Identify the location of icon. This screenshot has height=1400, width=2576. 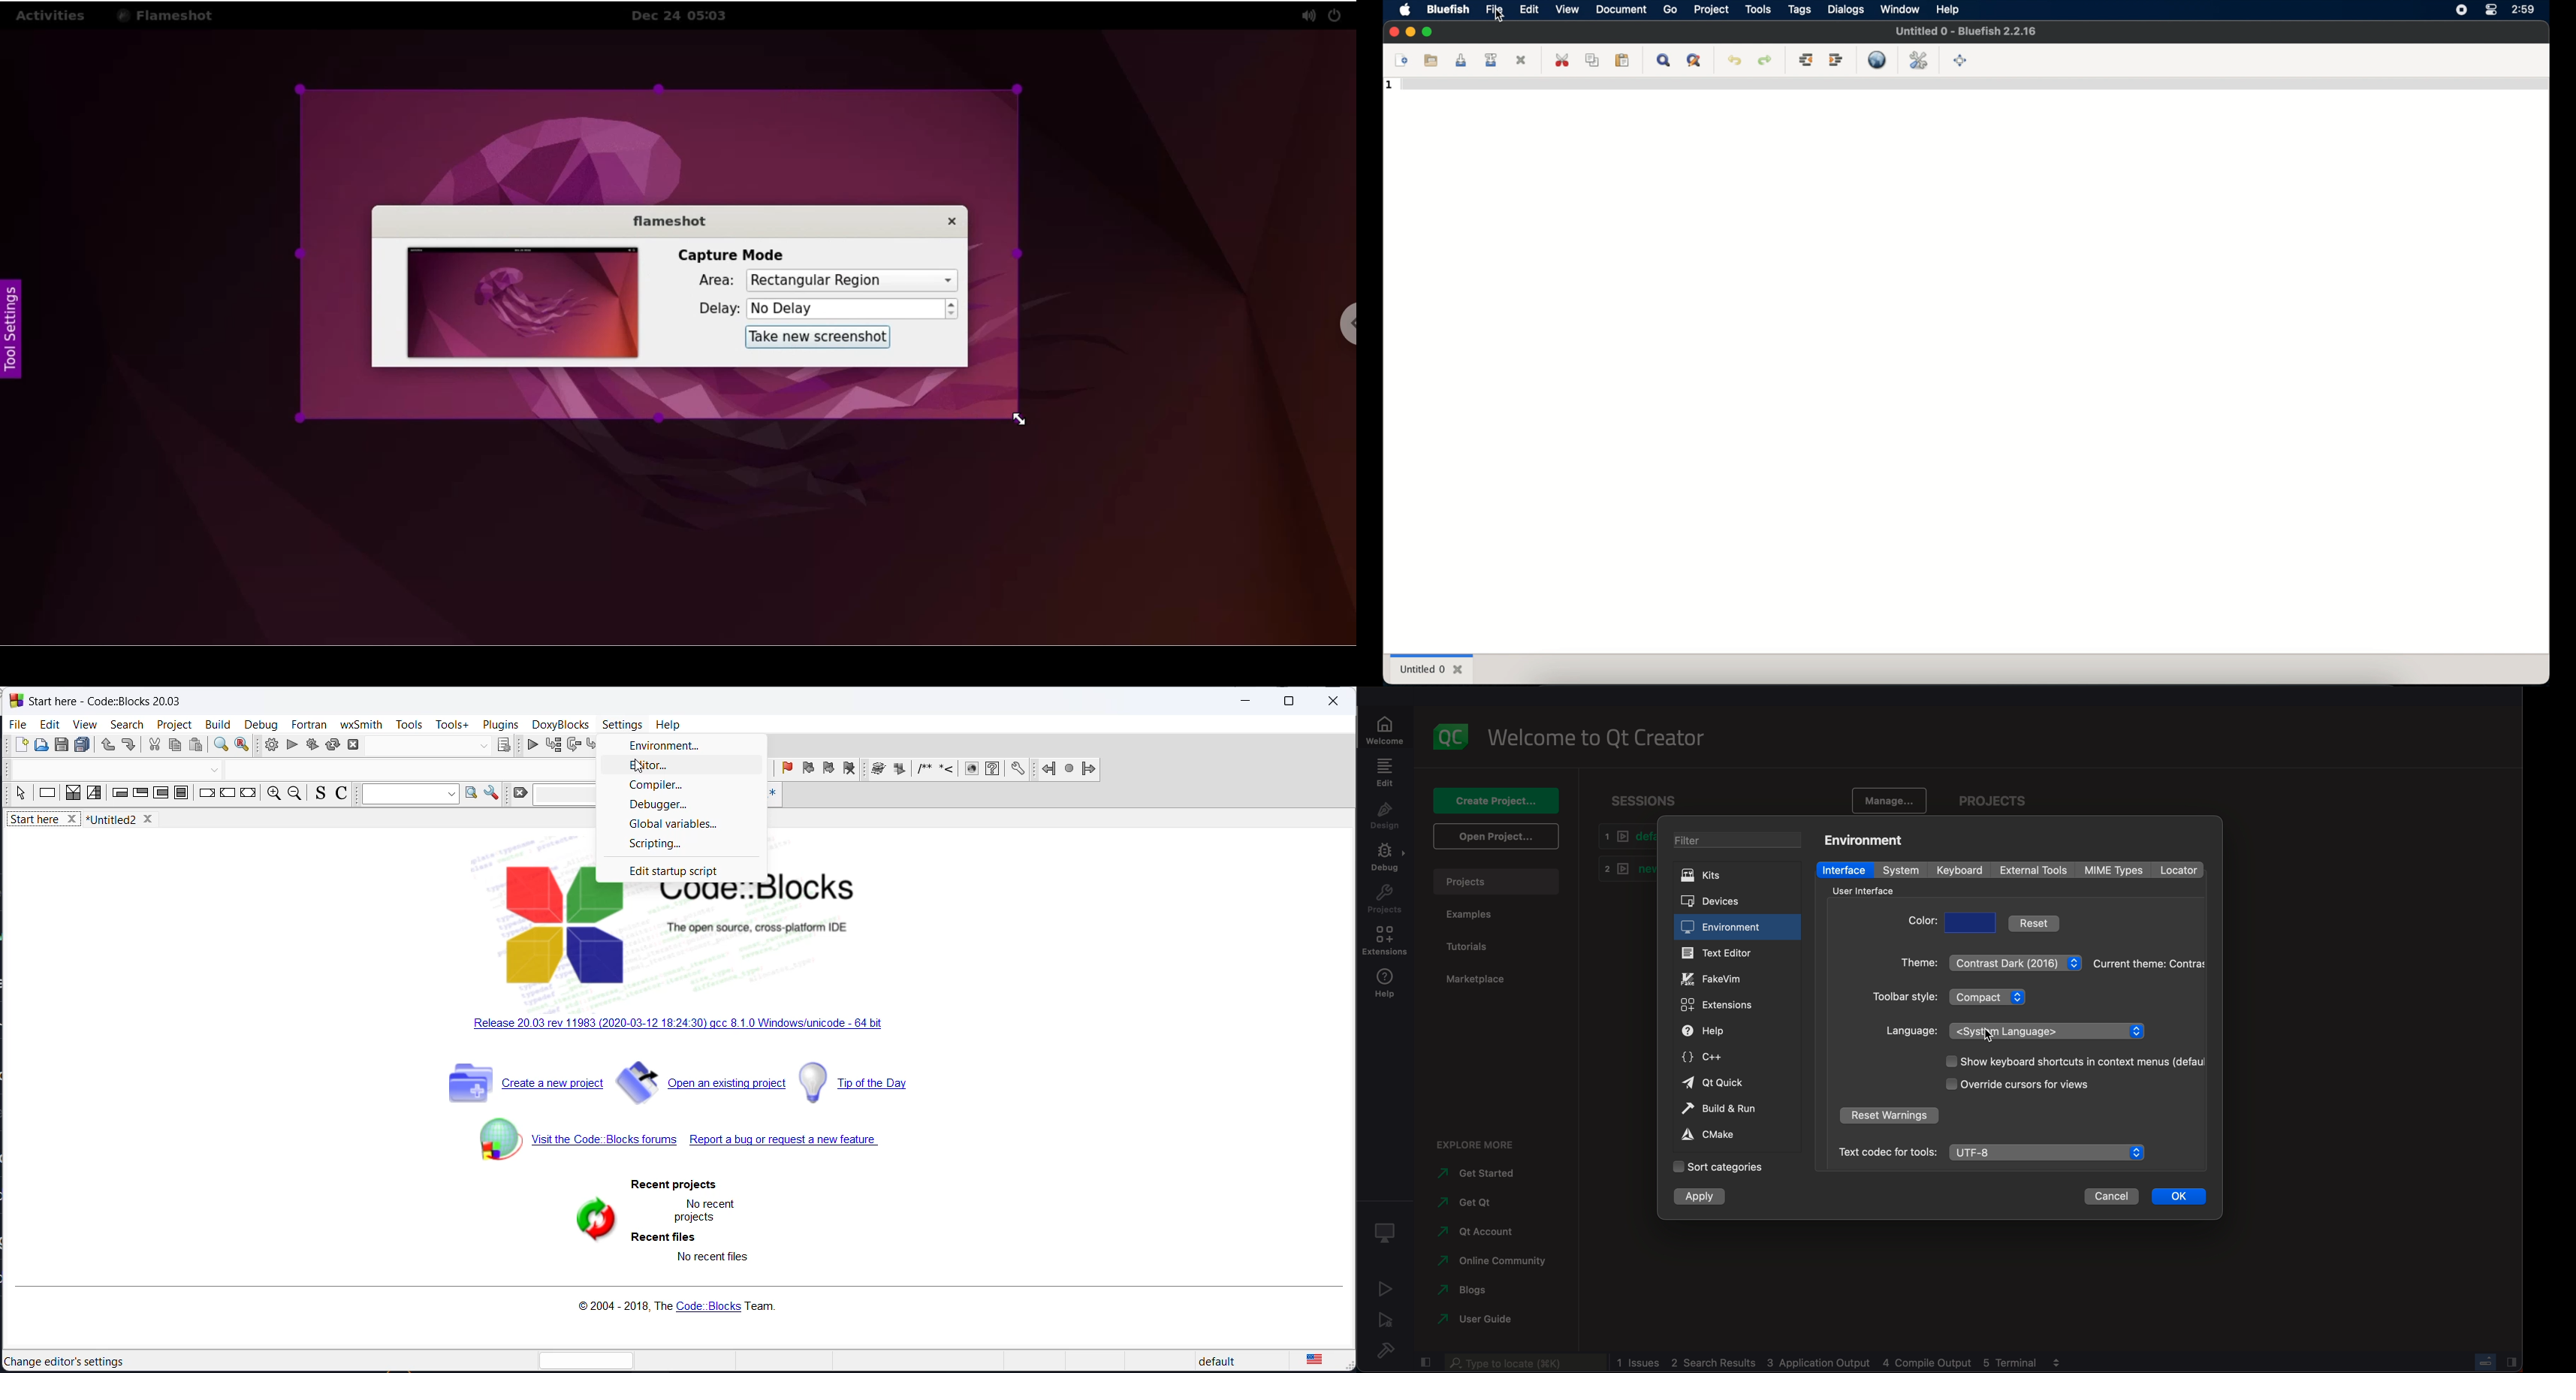
(876, 770).